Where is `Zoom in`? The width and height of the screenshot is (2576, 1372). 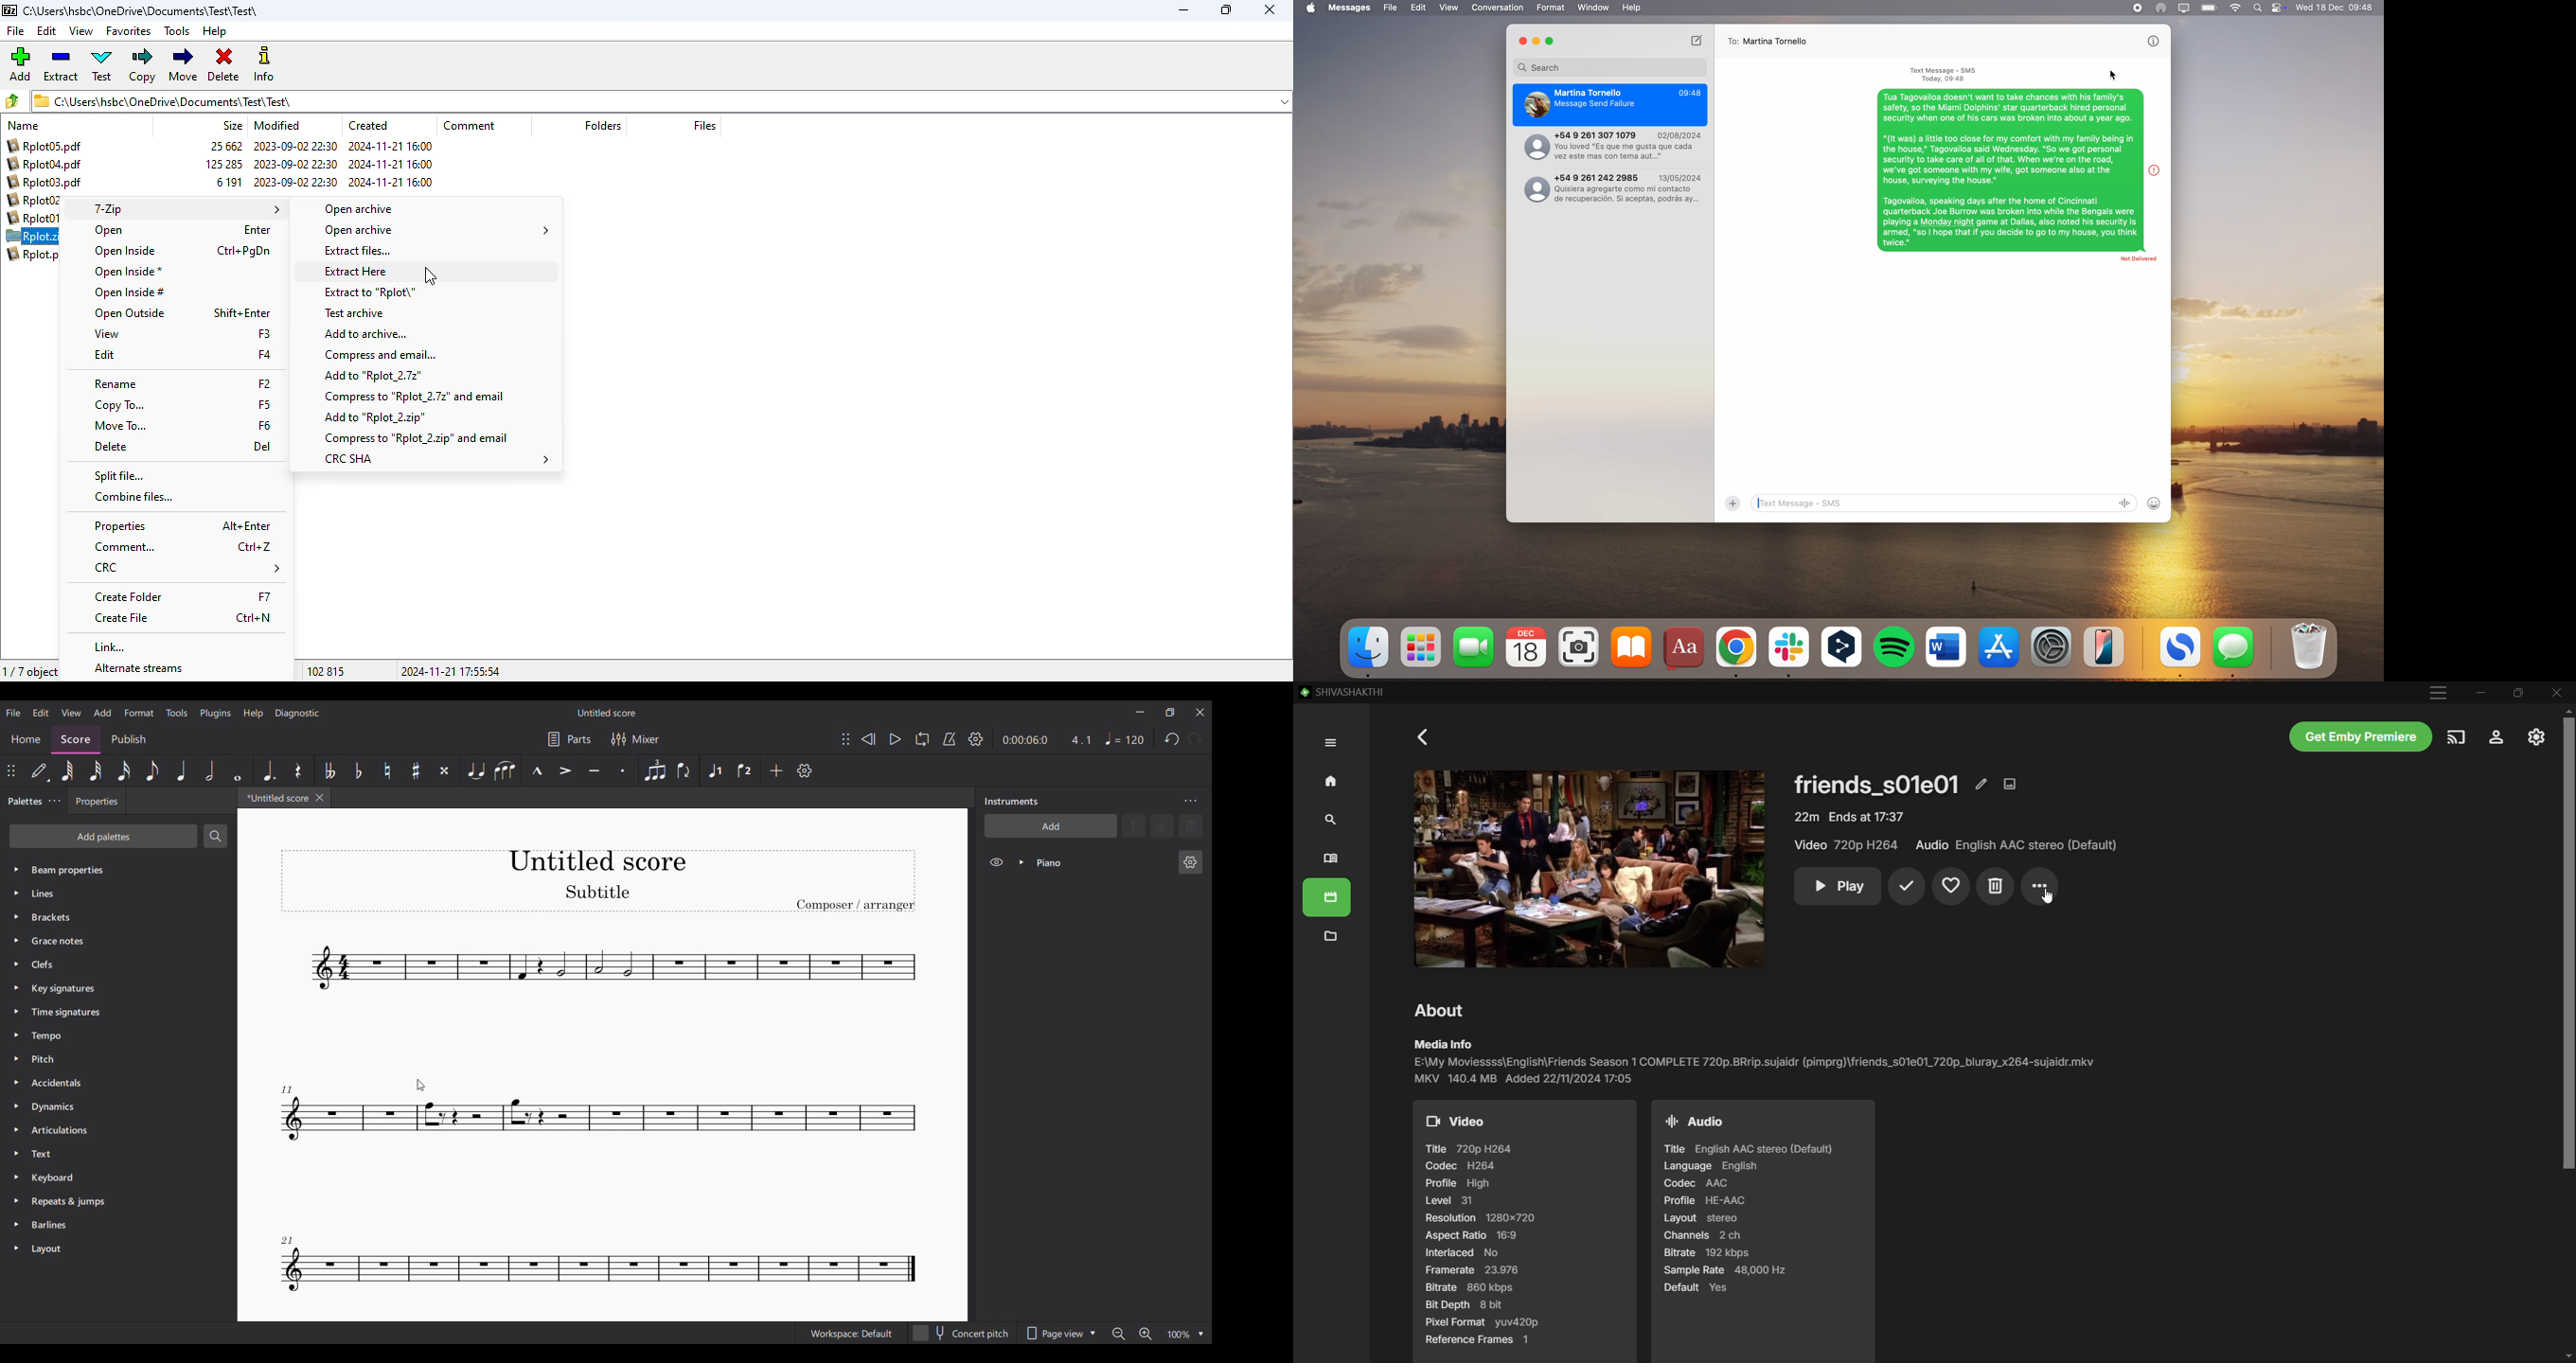
Zoom in is located at coordinates (1146, 1334).